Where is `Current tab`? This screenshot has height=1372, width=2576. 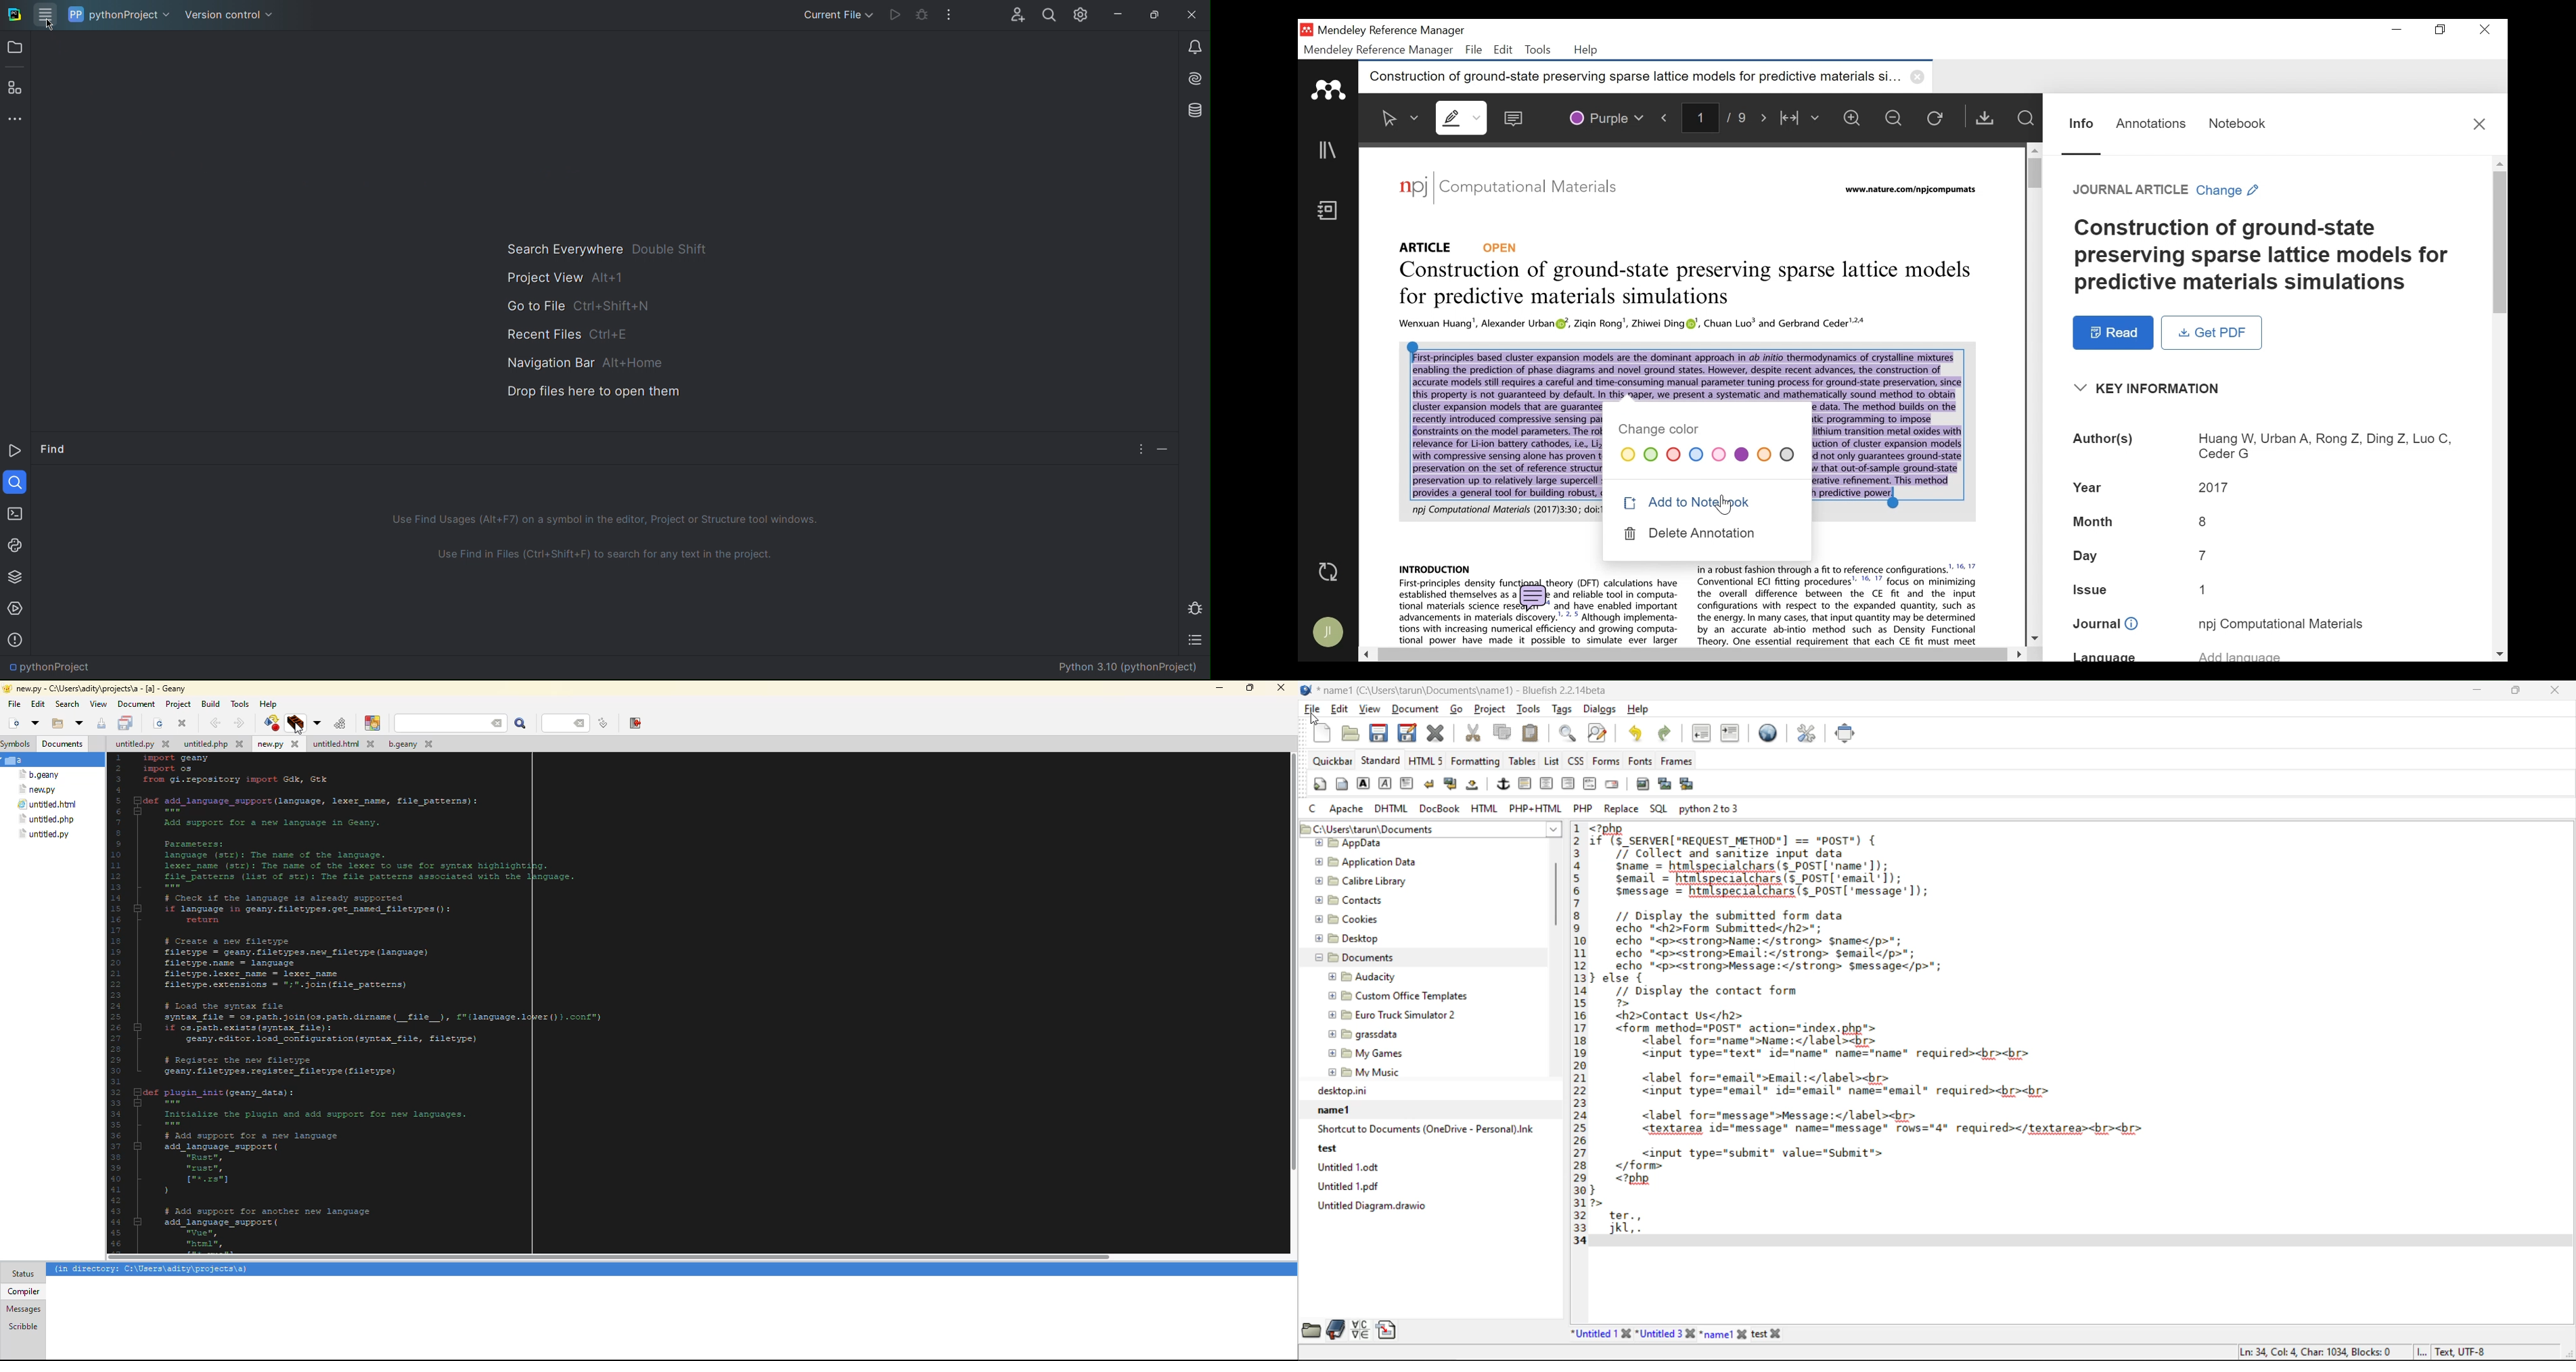 Current tab is located at coordinates (1625, 77).